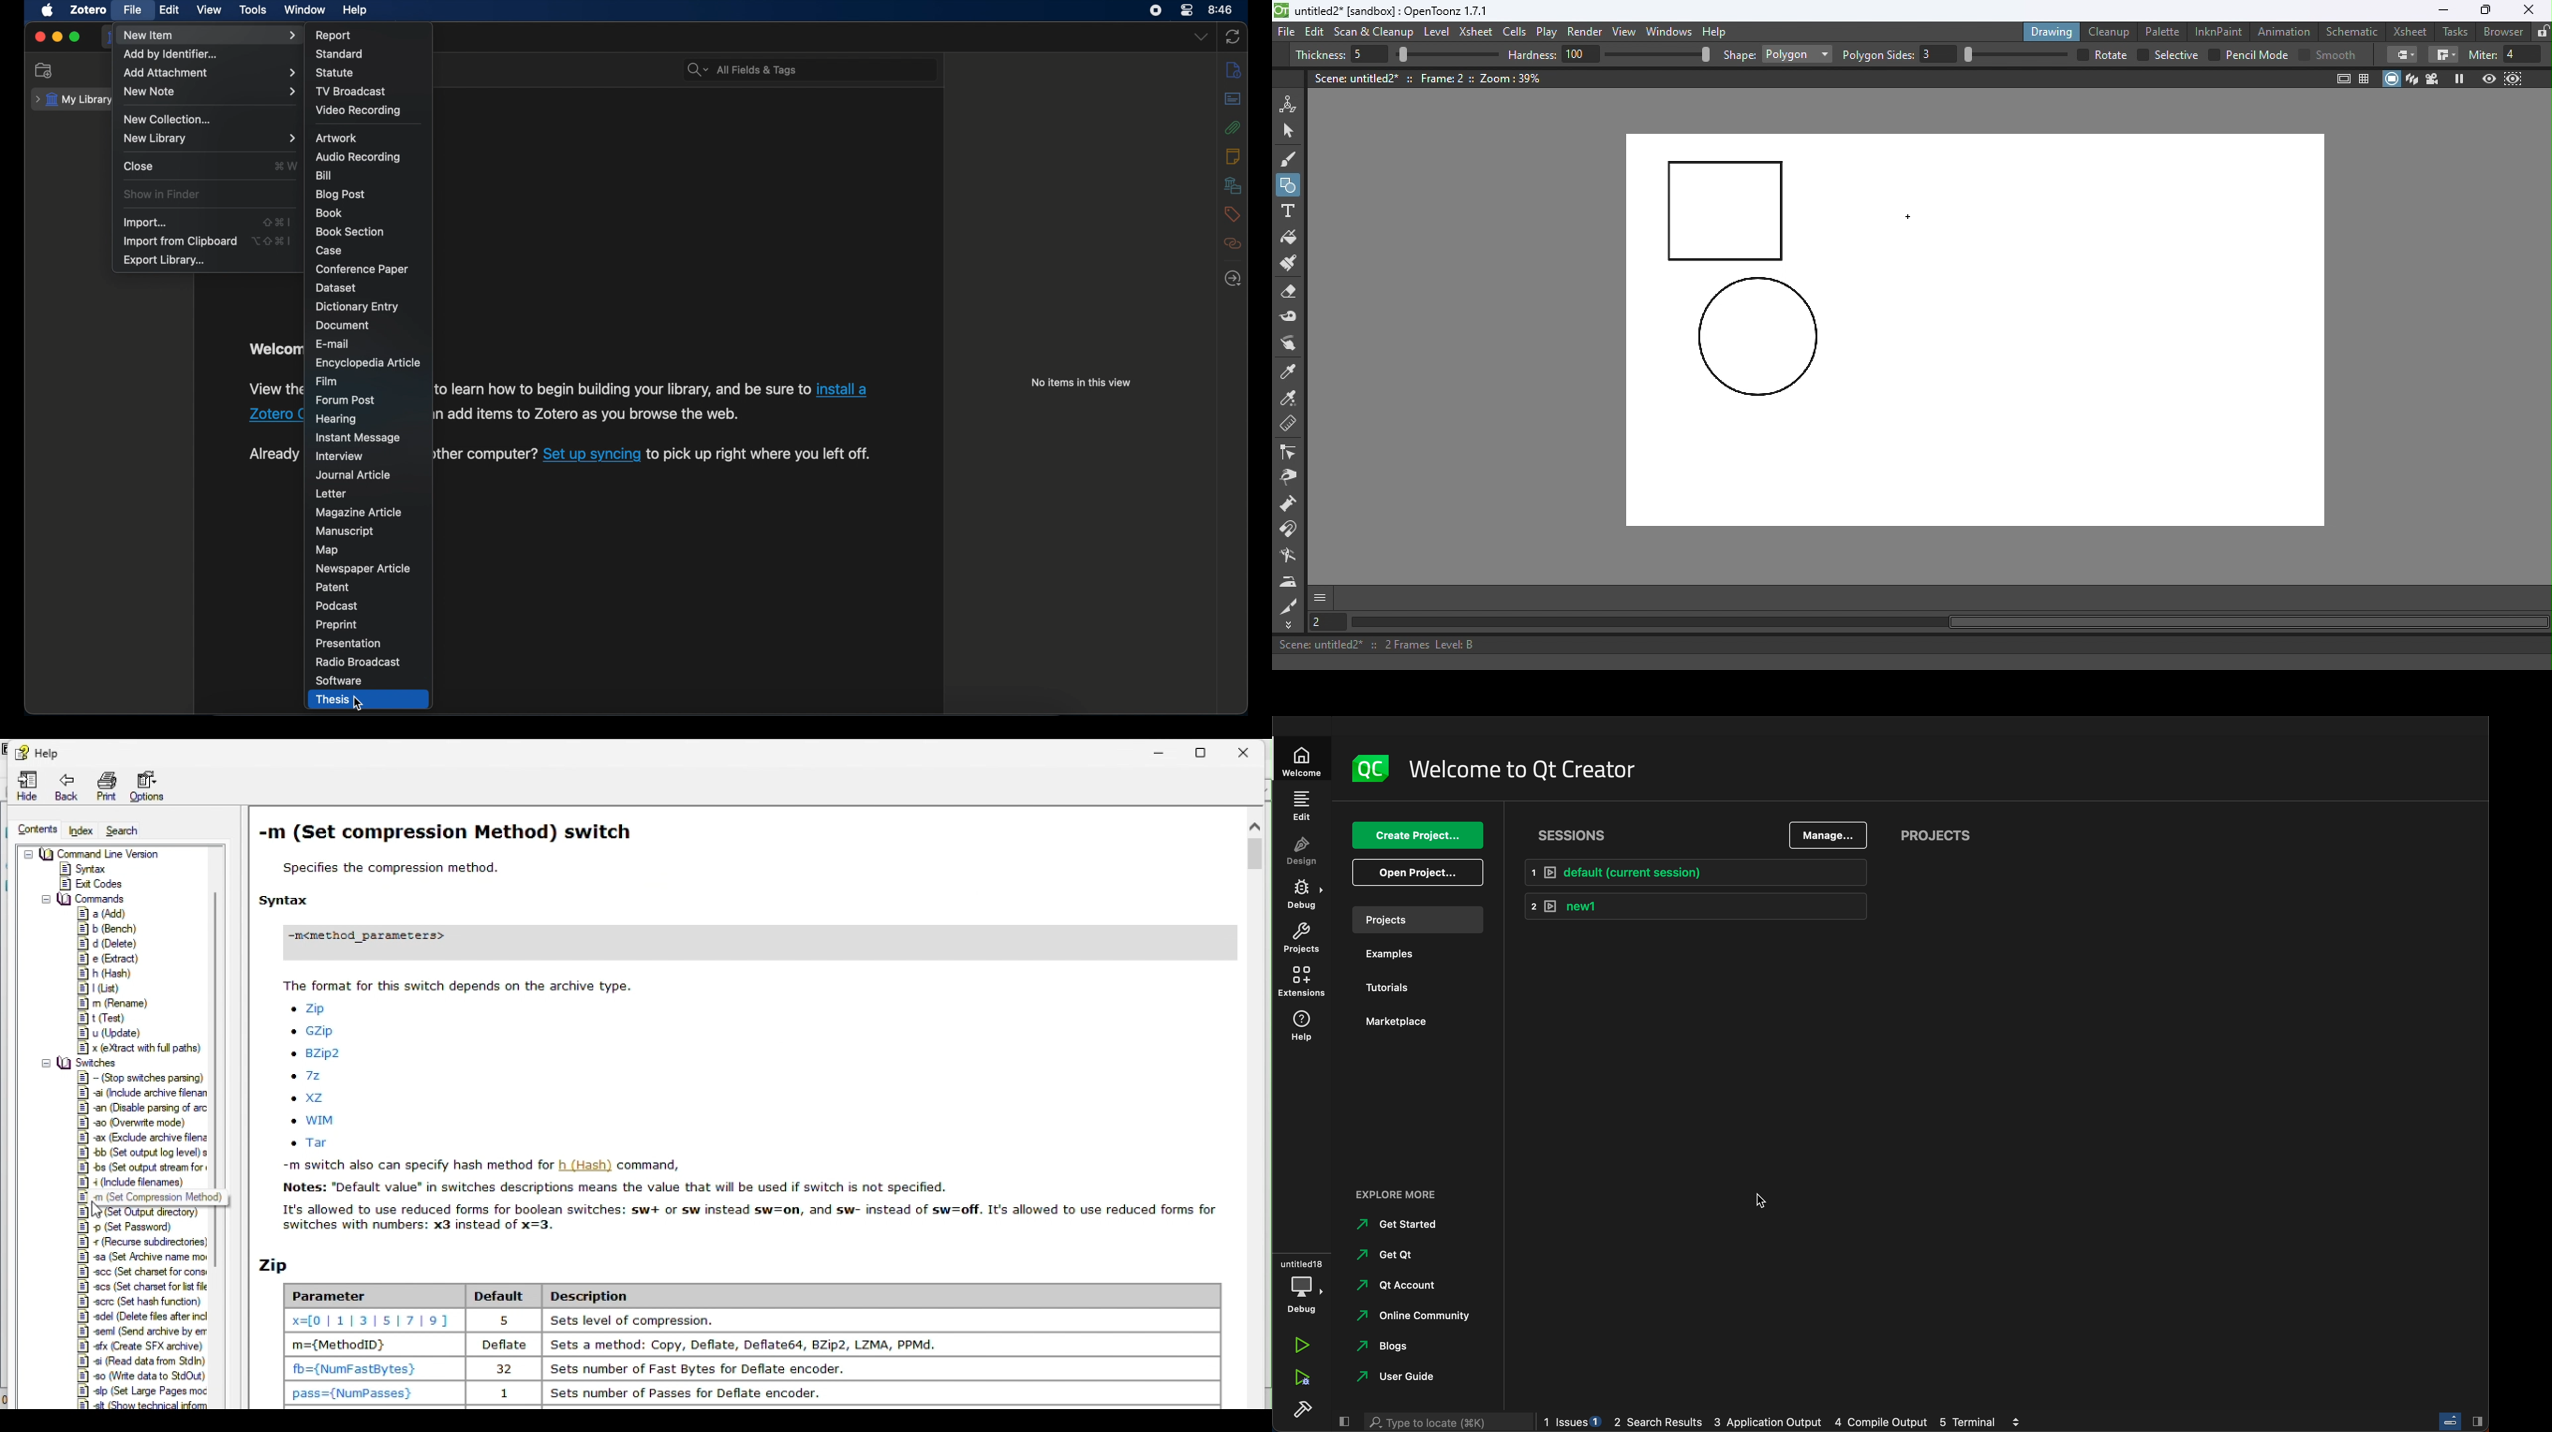  What do you see at coordinates (1695, 906) in the screenshot?
I see `new 1` at bounding box center [1695, 906].